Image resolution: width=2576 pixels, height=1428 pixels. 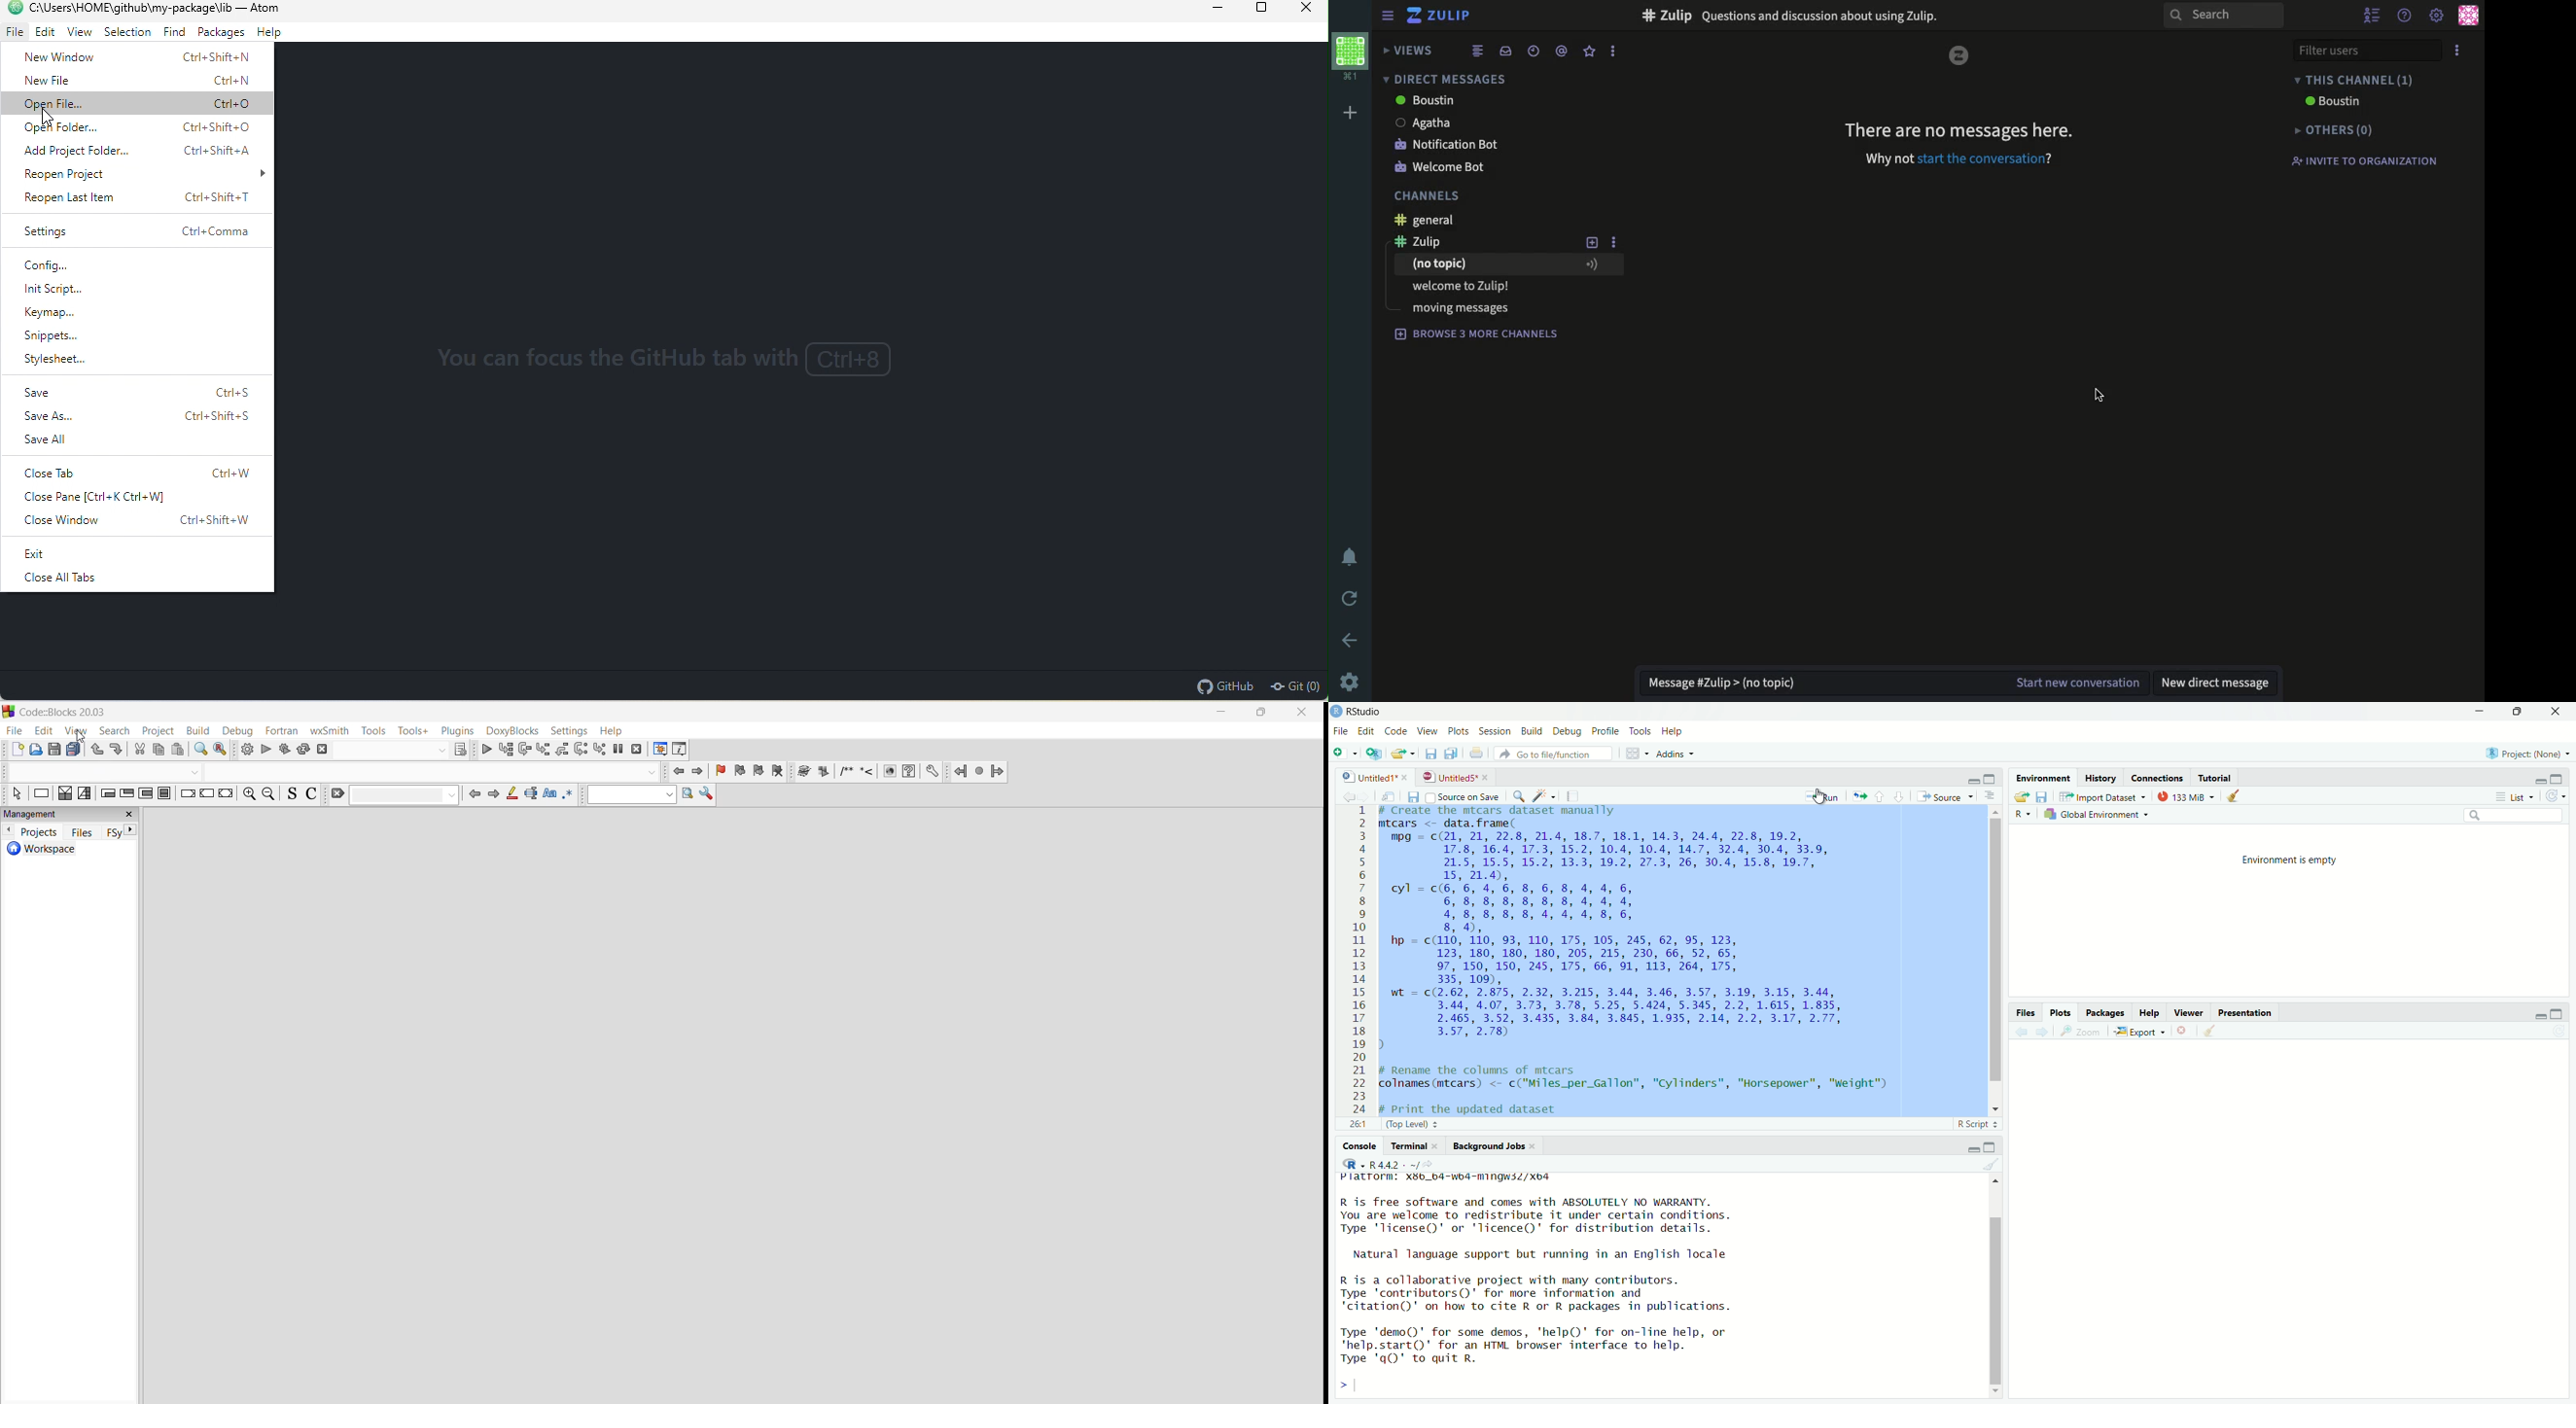 I want to click on toggle bookmark, so click(x=720, y=770).